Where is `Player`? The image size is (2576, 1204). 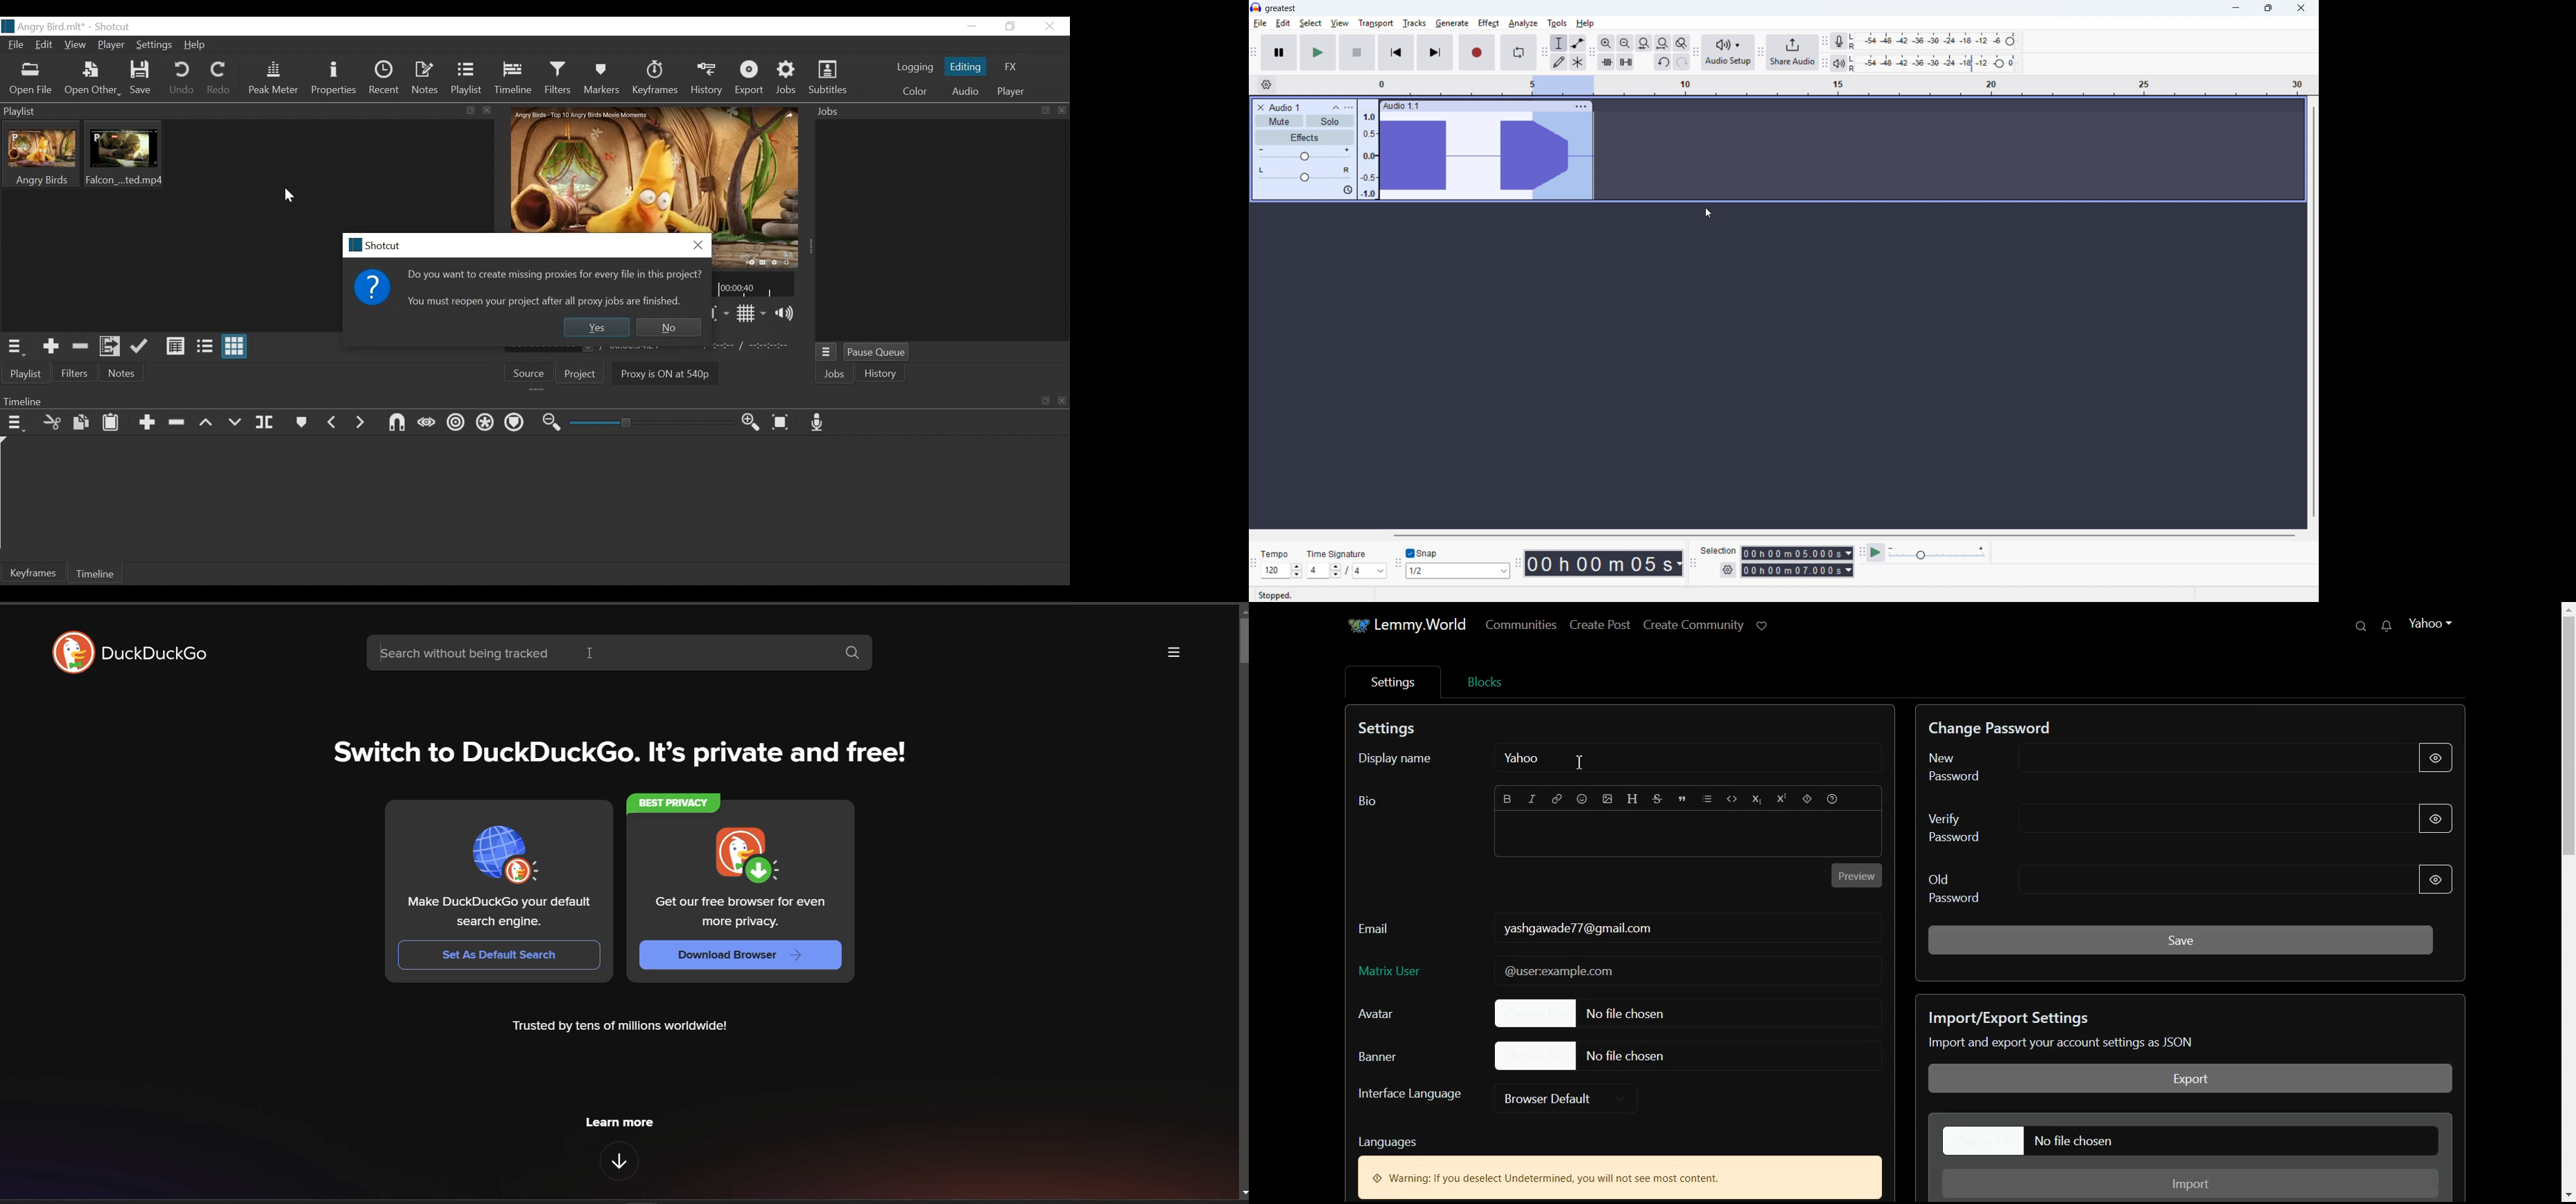 Player is located at coordinates (110, 46).